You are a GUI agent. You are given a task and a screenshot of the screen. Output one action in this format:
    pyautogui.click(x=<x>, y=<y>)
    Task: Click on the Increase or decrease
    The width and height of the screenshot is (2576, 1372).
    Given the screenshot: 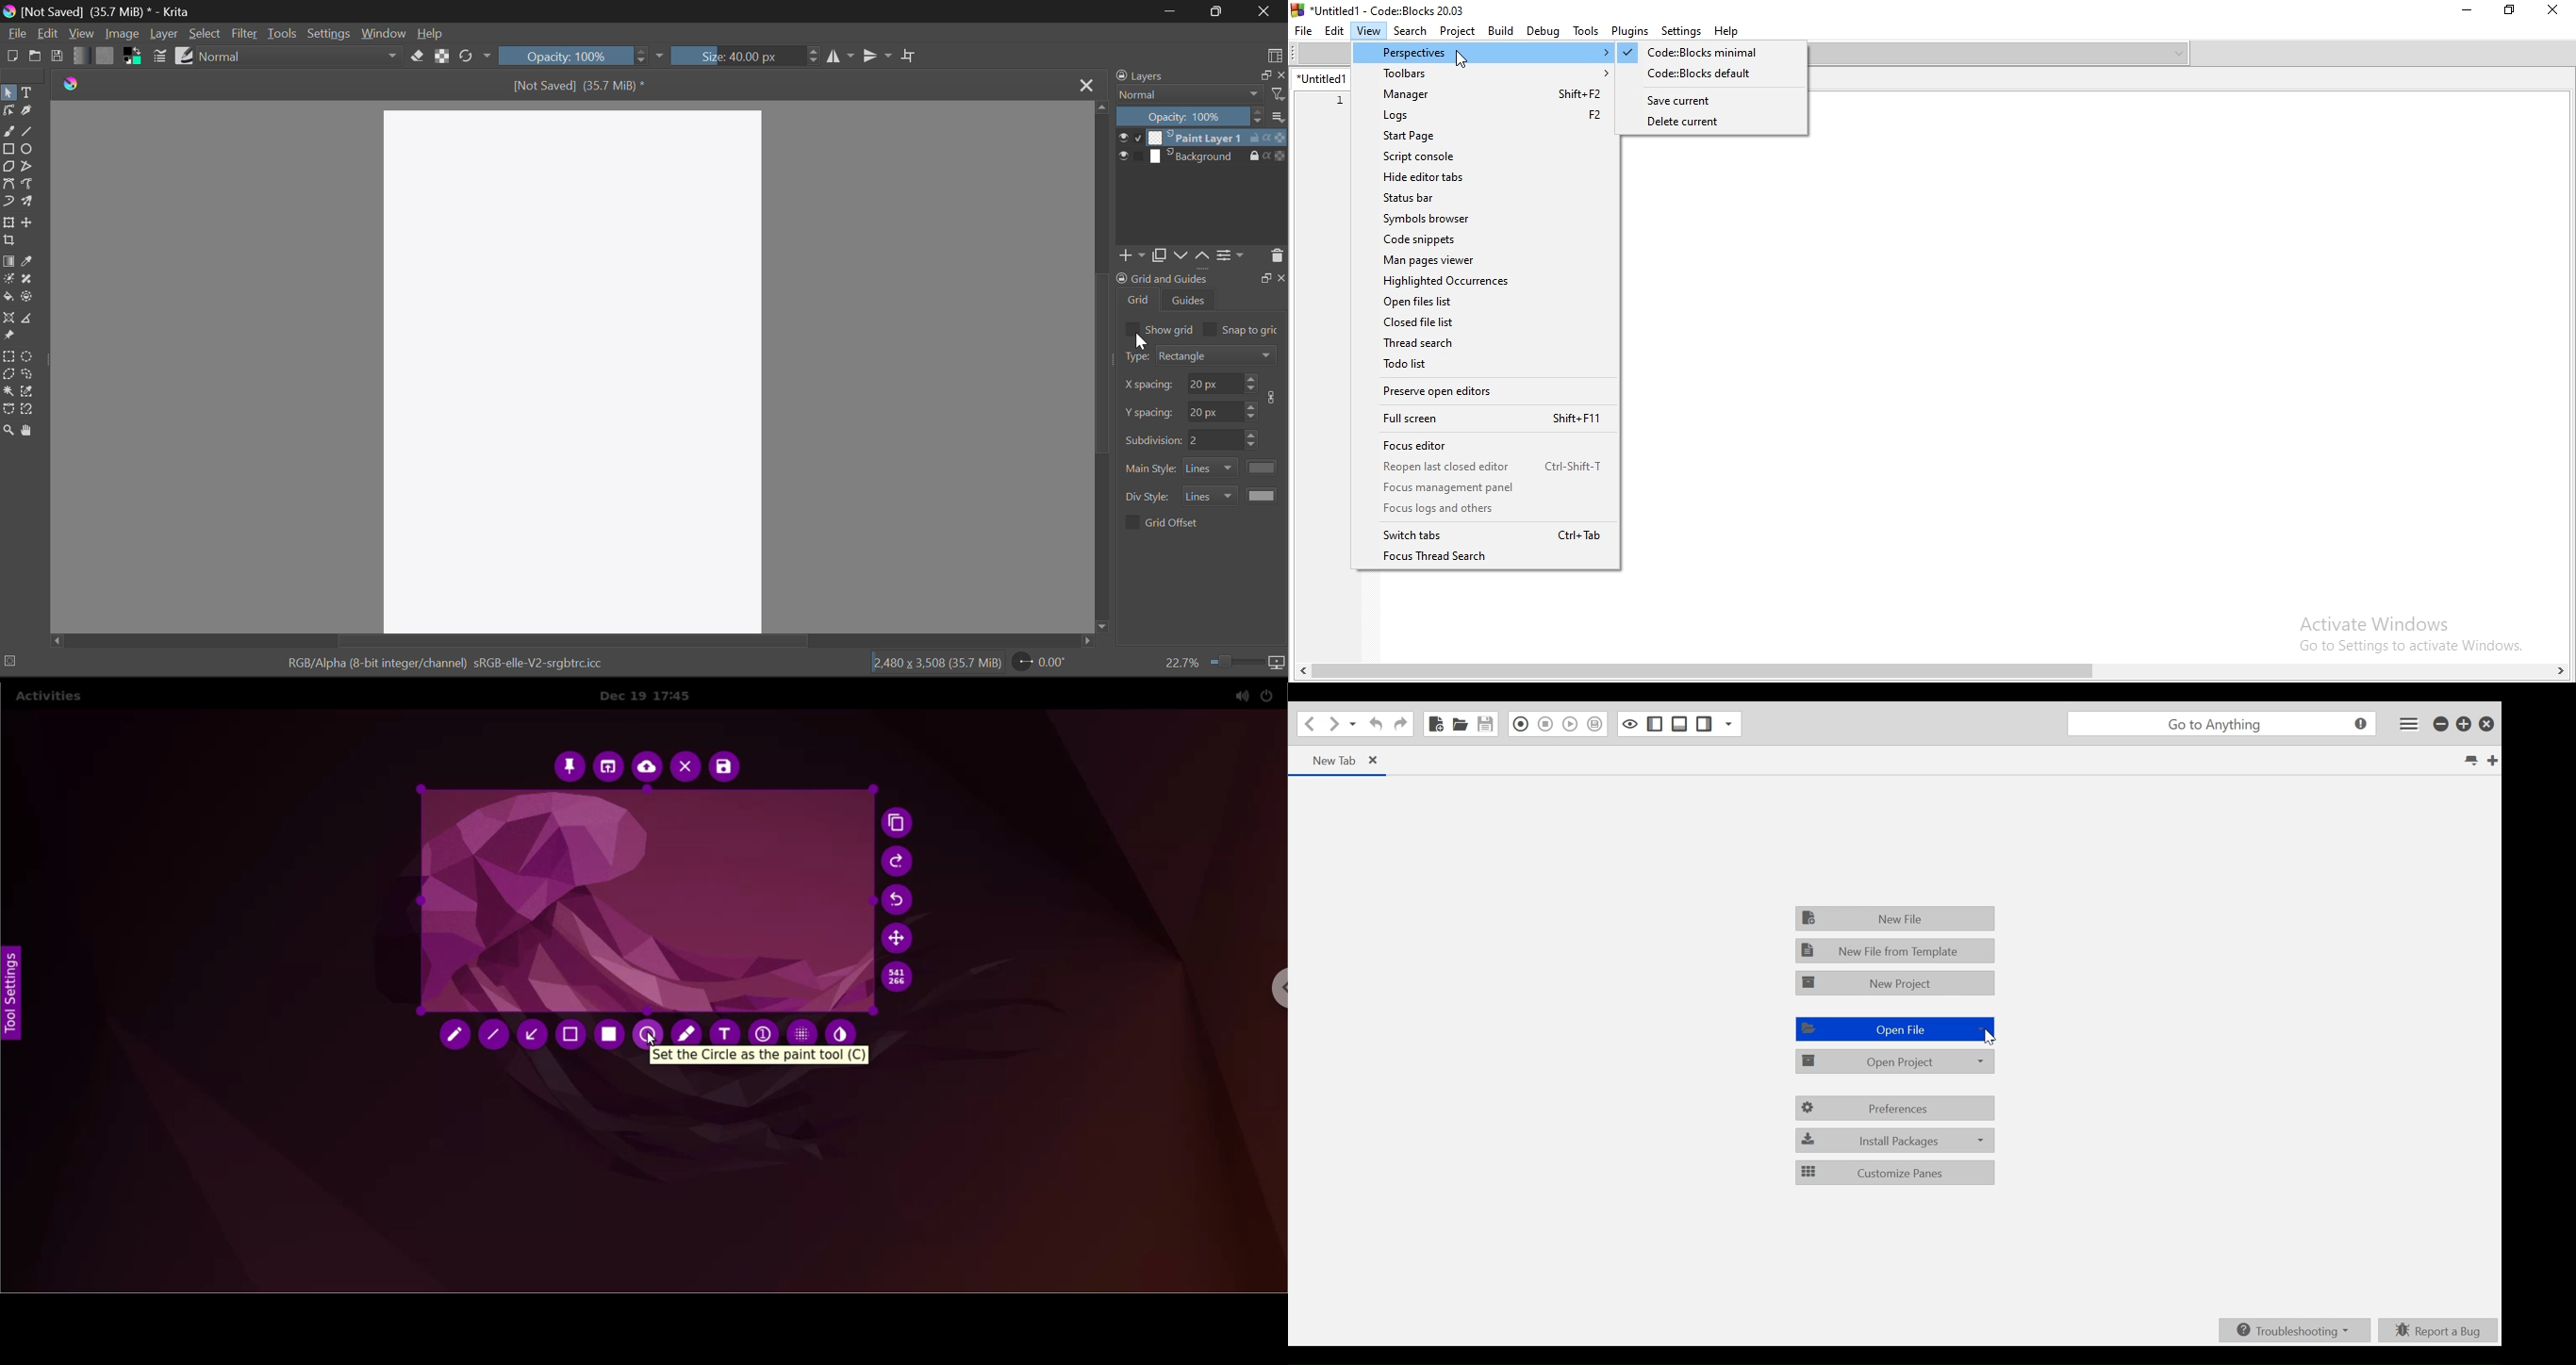 What is the action you would take?
    pyautogui.click(x=1252, y=410)
    